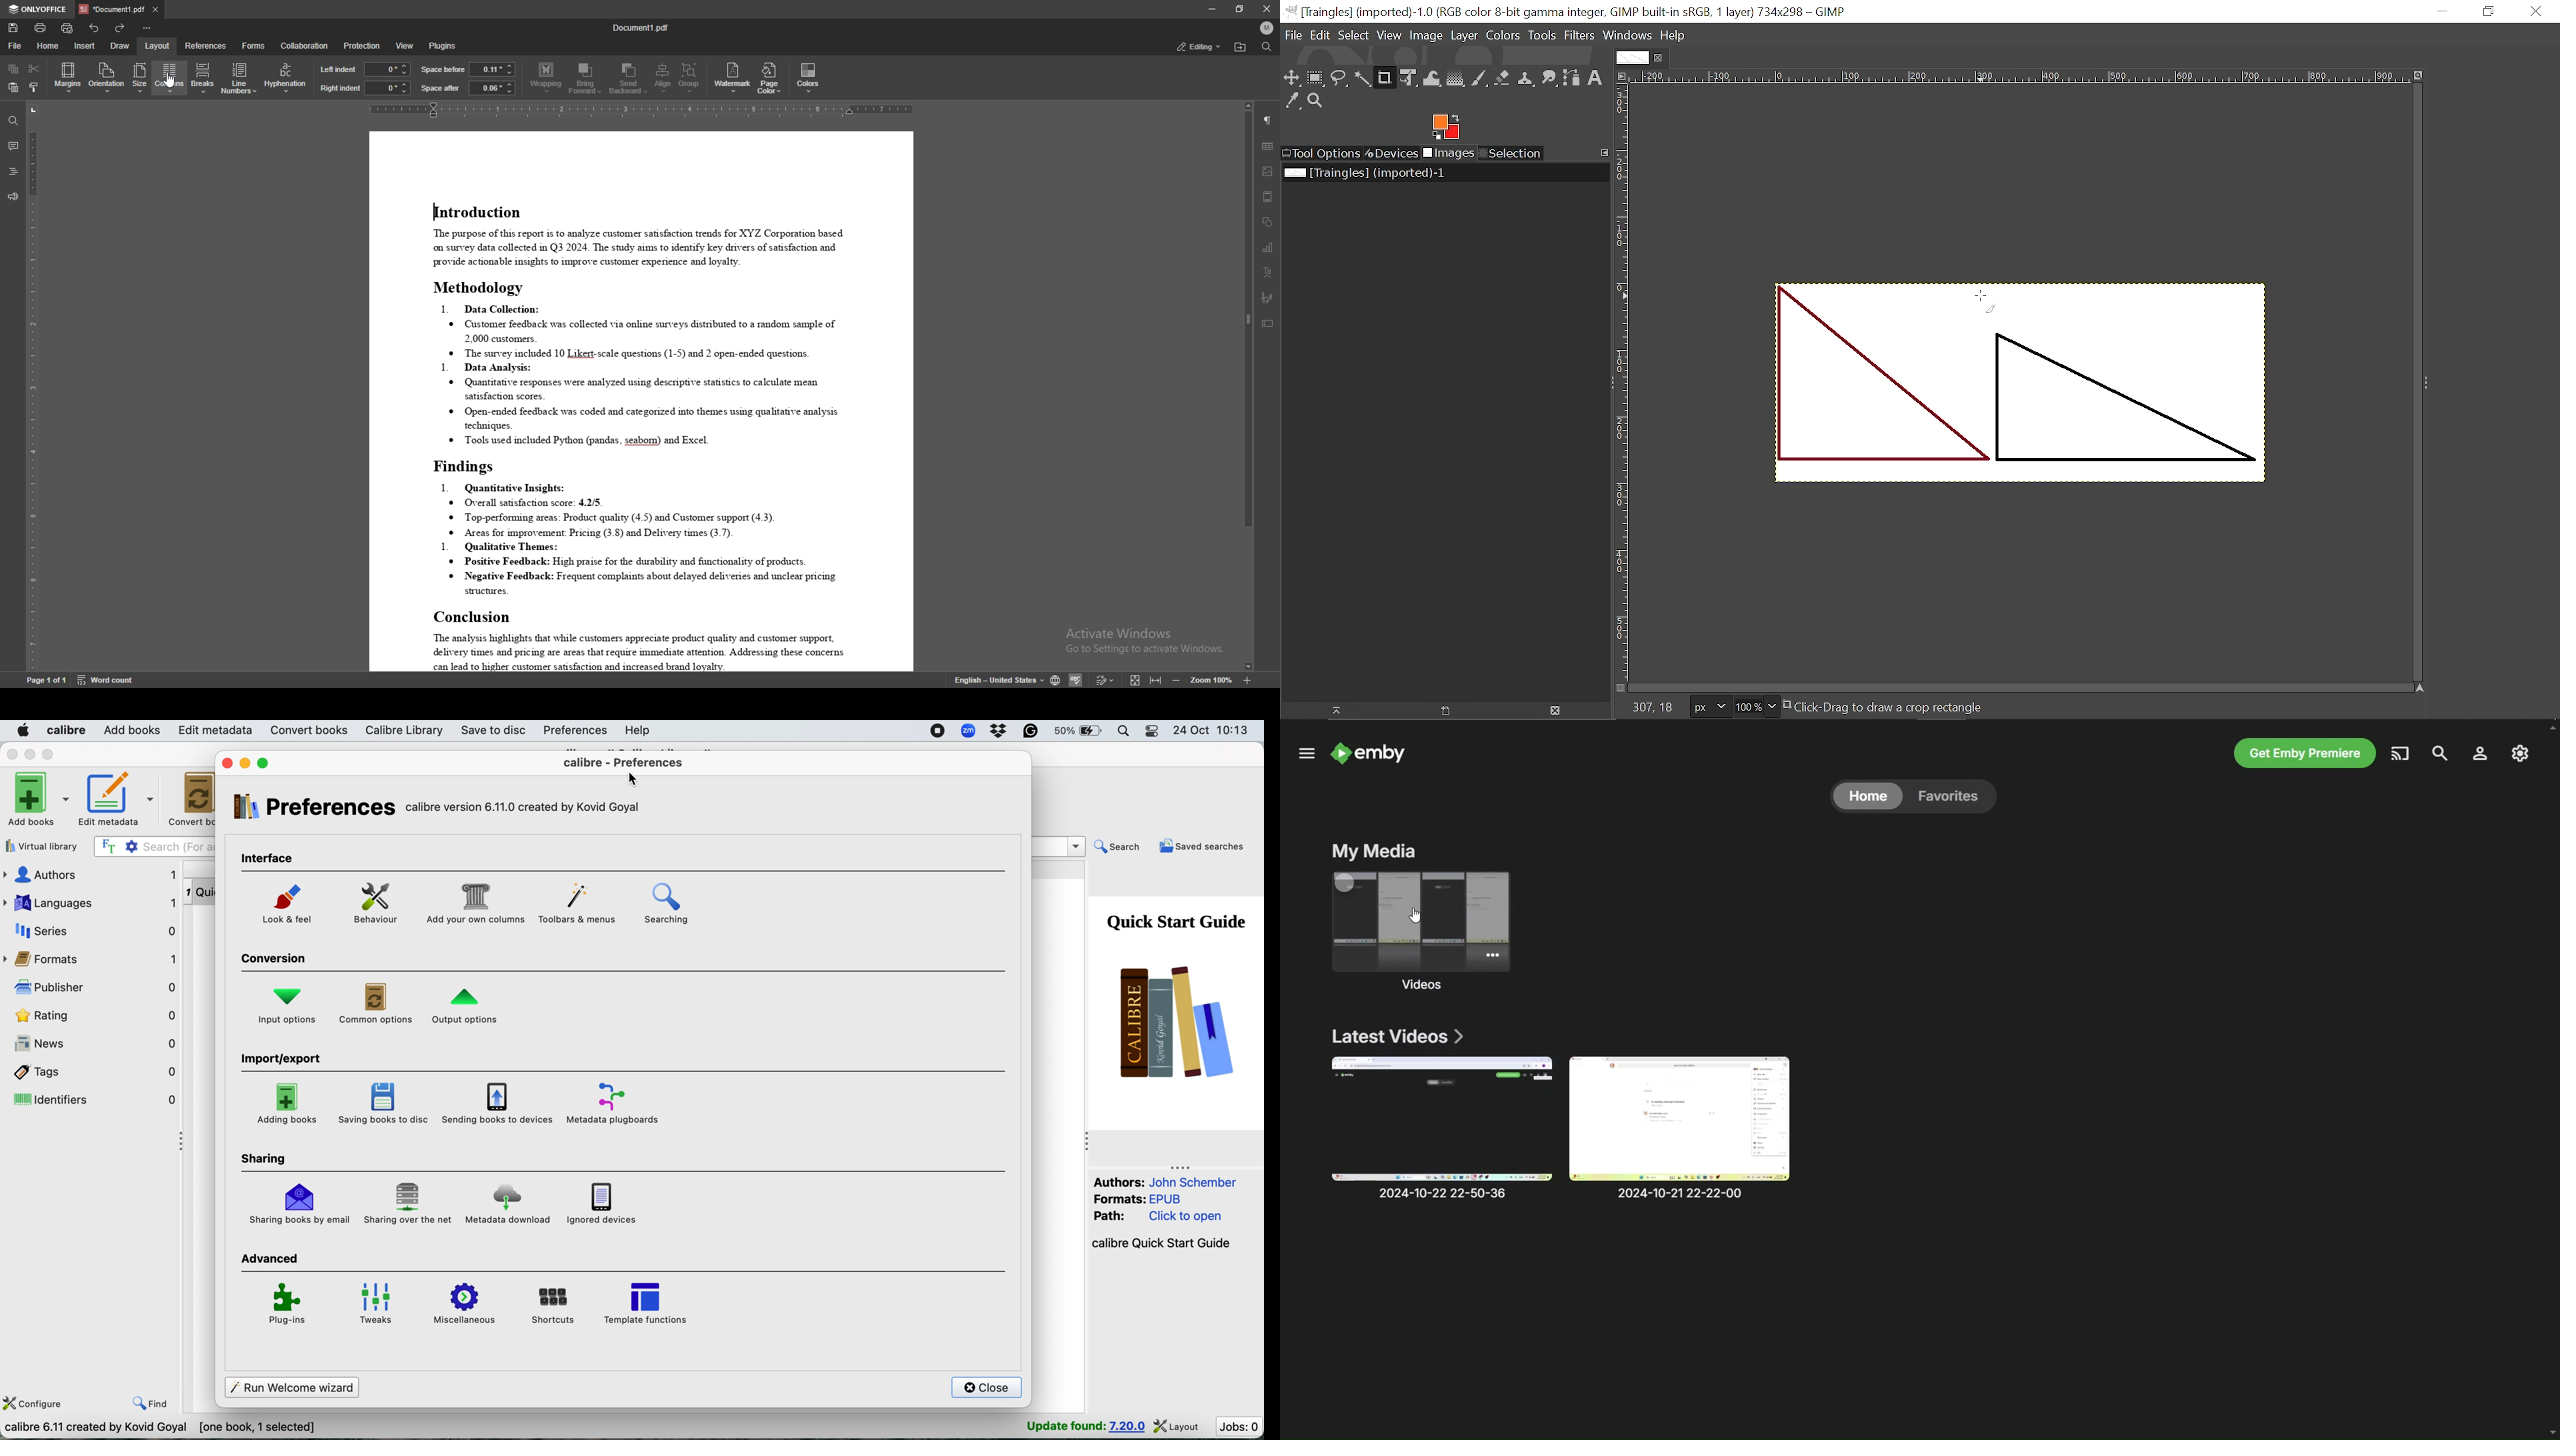  I want to click on feedback, so click(13, 197).